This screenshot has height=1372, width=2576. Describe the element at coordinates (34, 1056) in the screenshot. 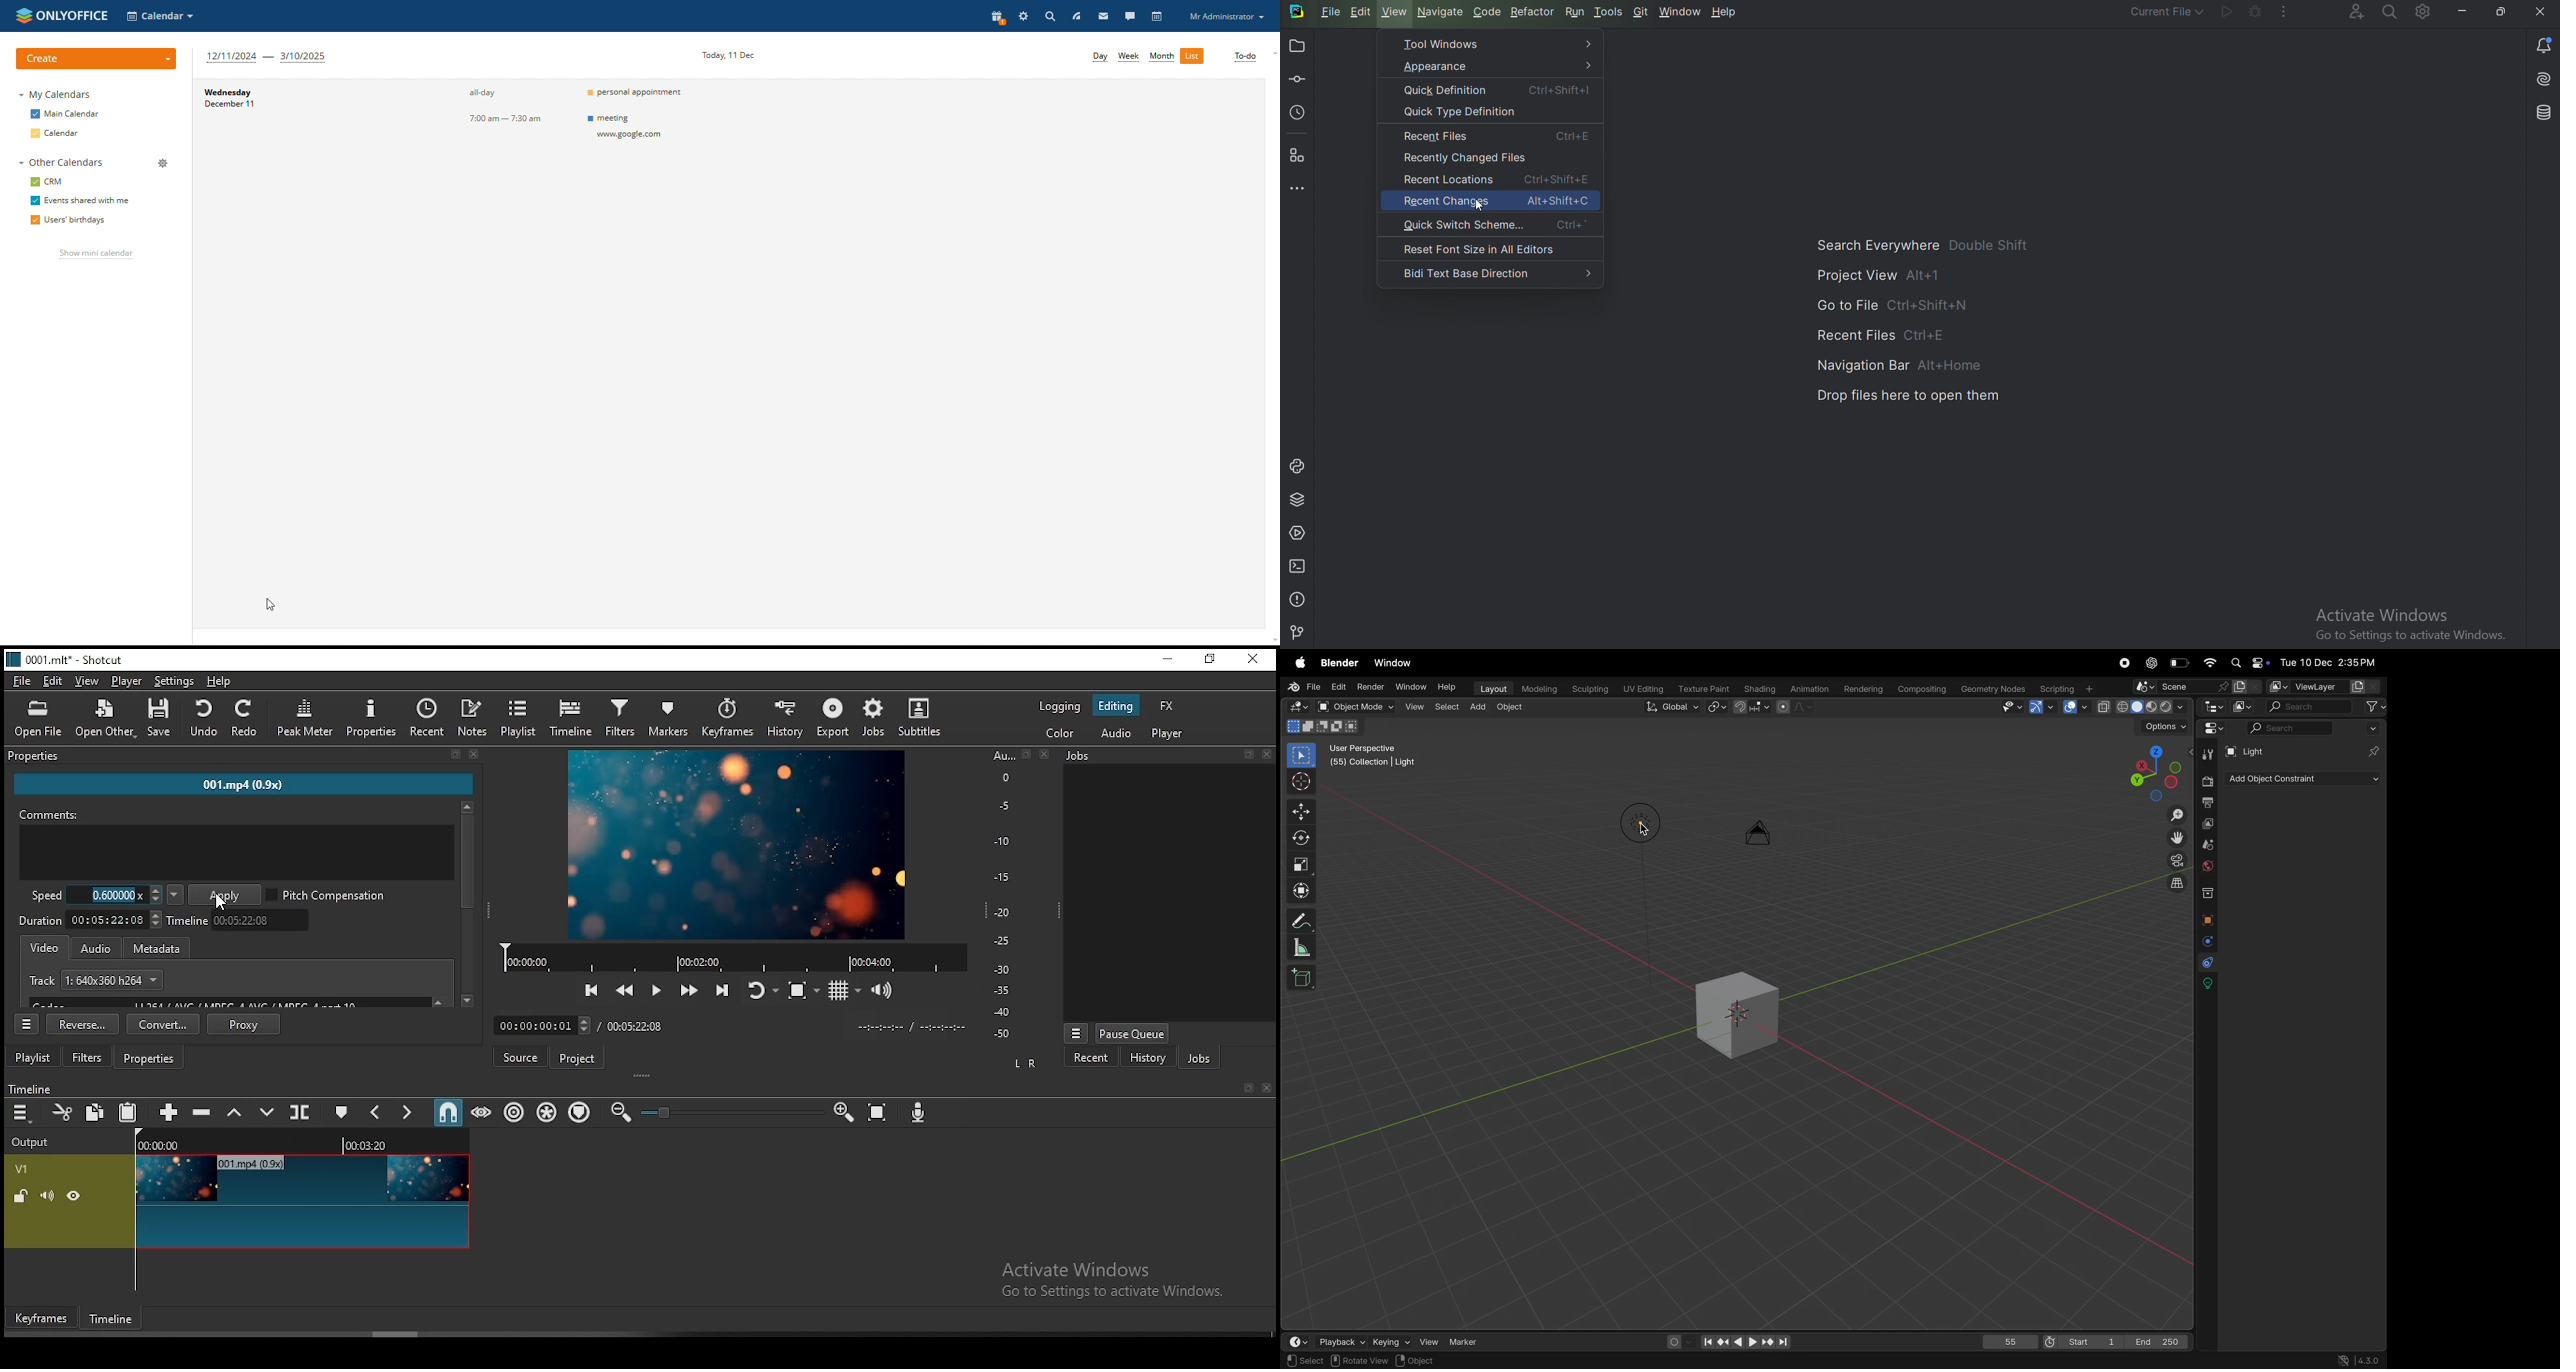

I see `playlist` at that location.